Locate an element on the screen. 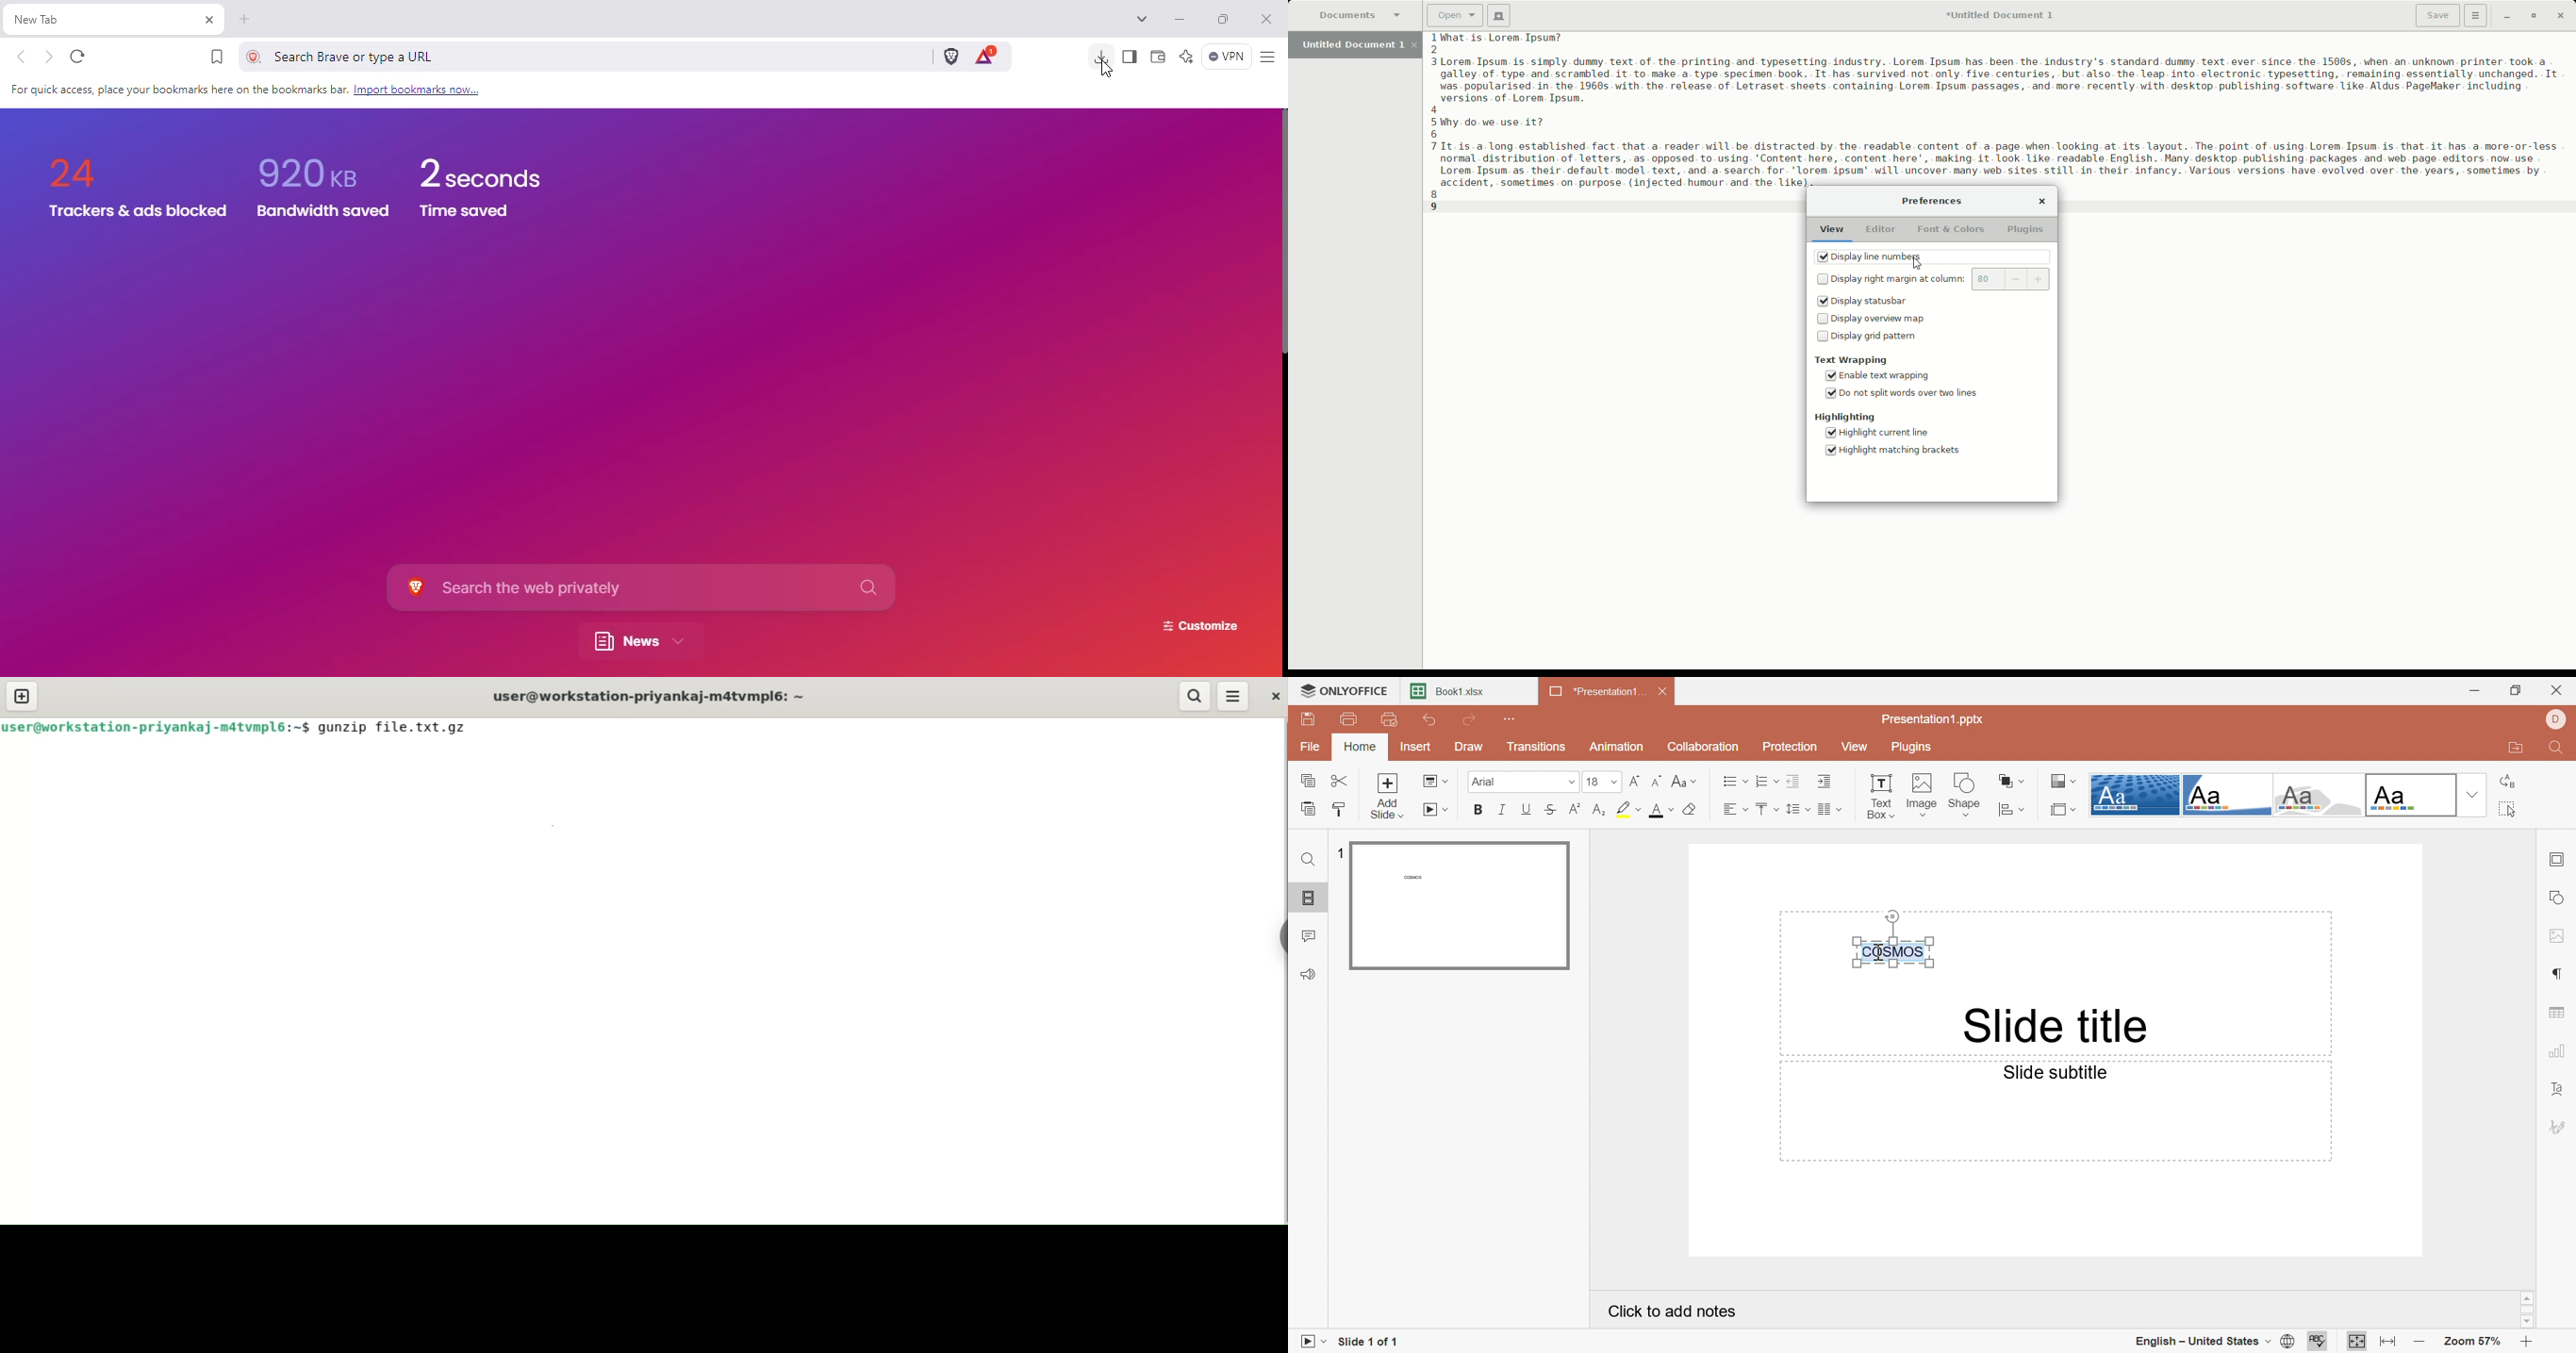  Image settings is located at coordinates (2561, 937).